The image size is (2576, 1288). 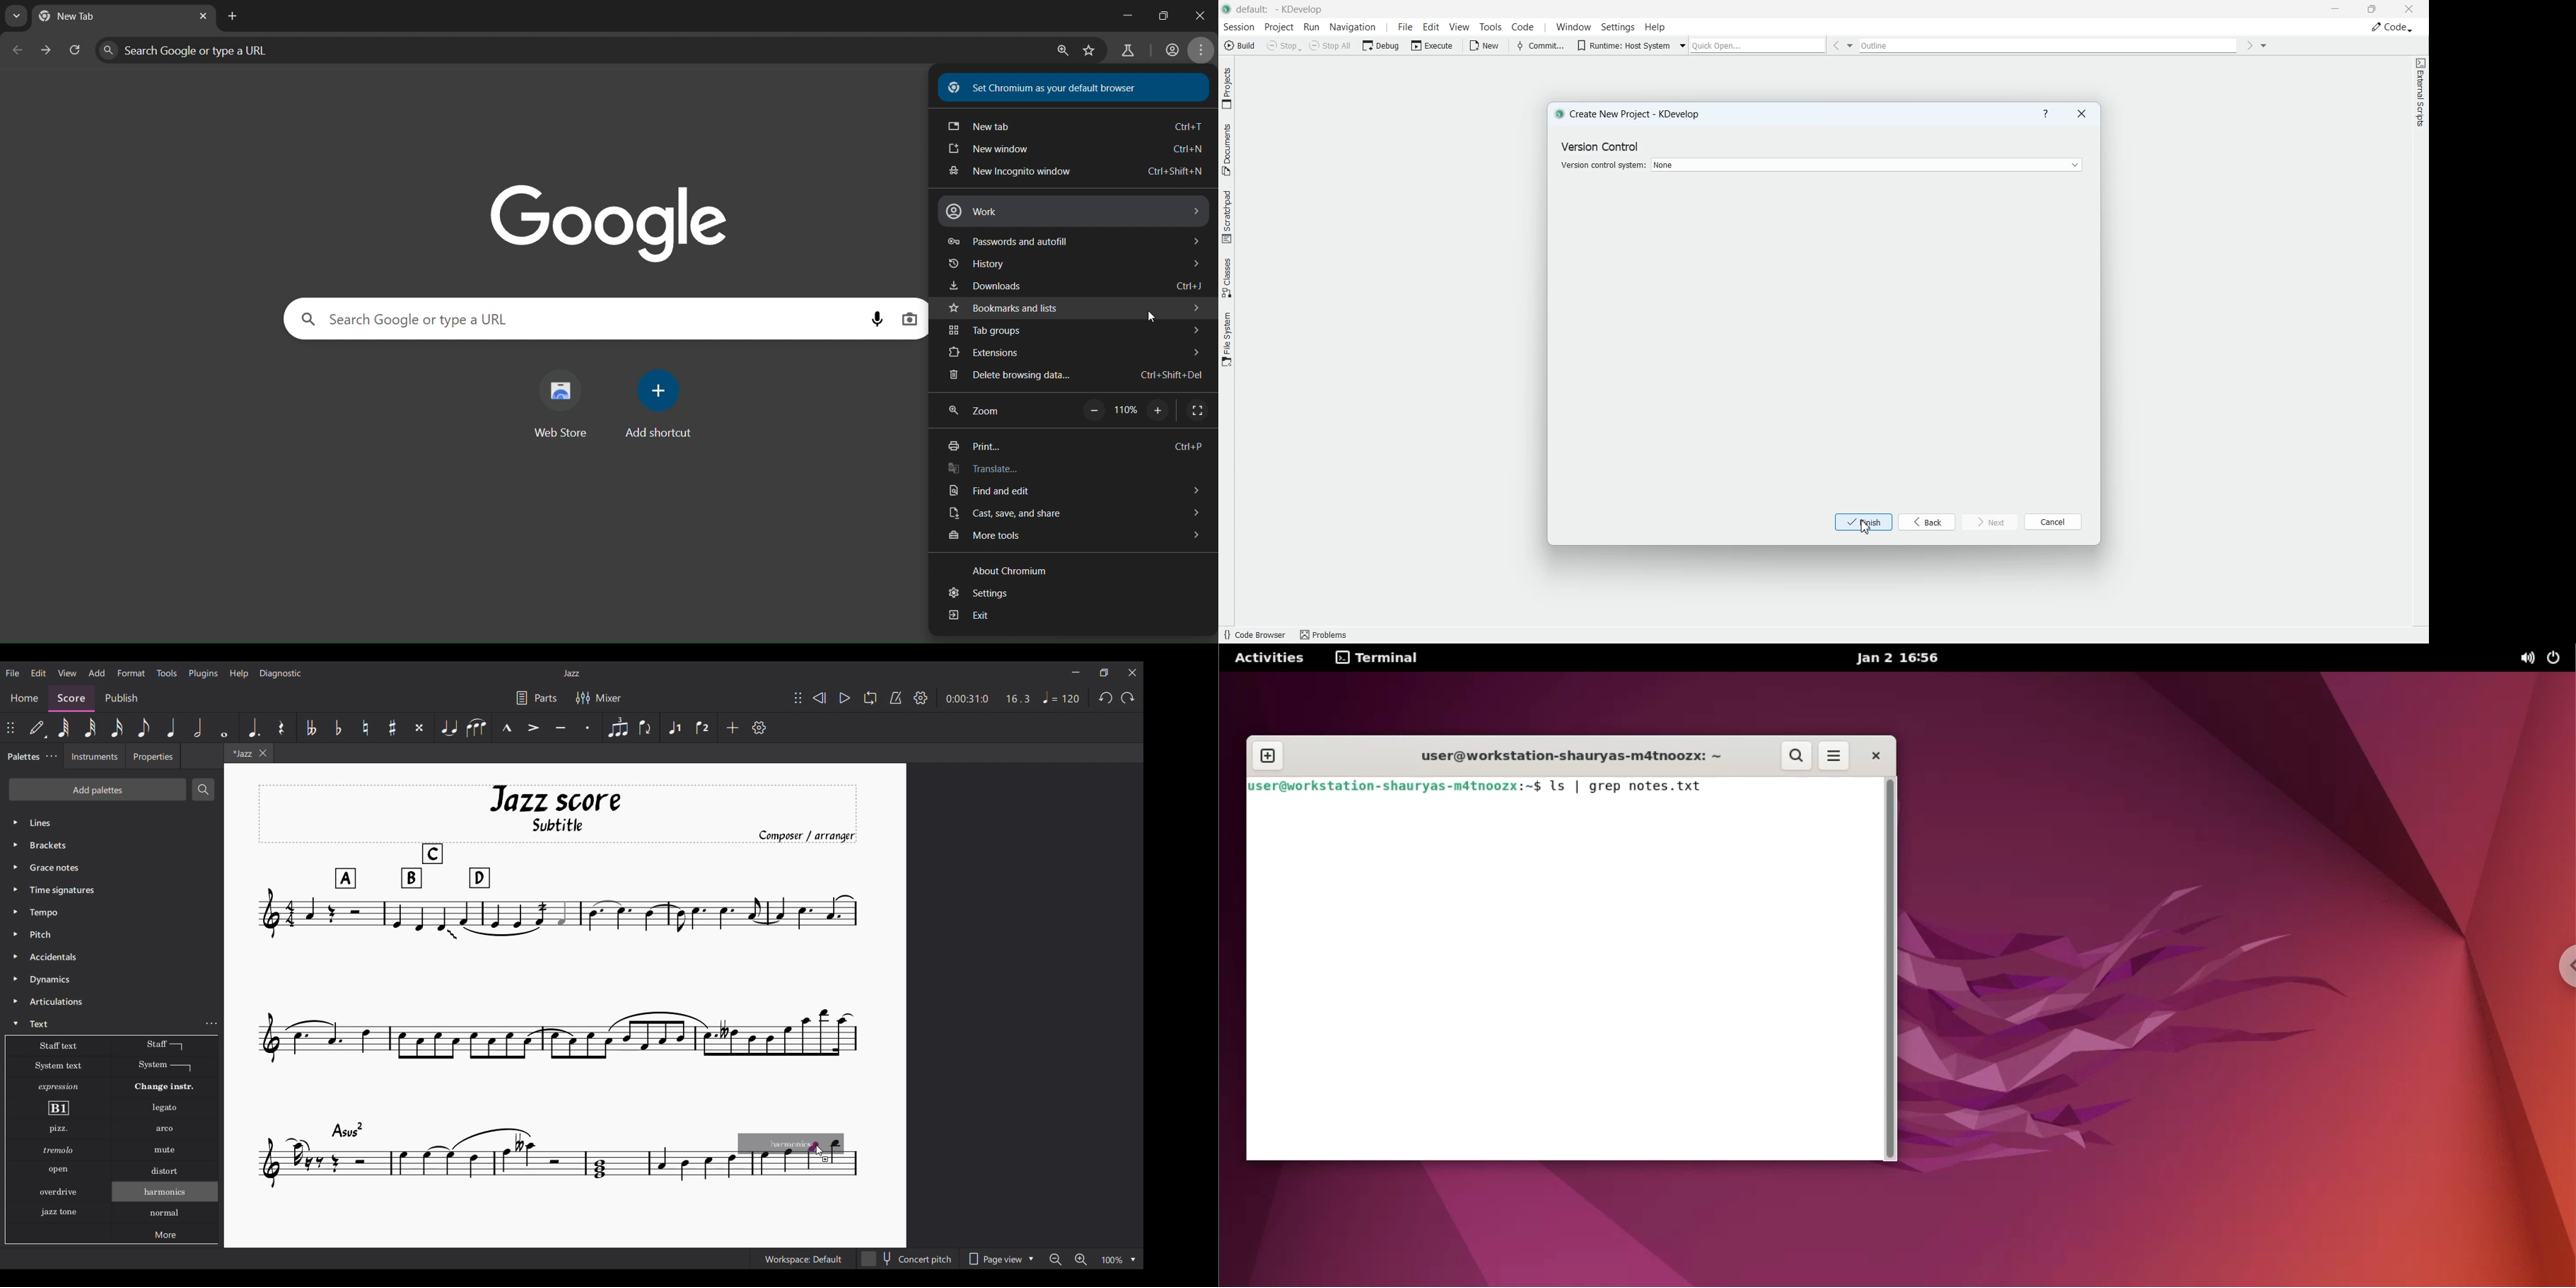 I want to click on Pitch, so click(x=43, y=934).